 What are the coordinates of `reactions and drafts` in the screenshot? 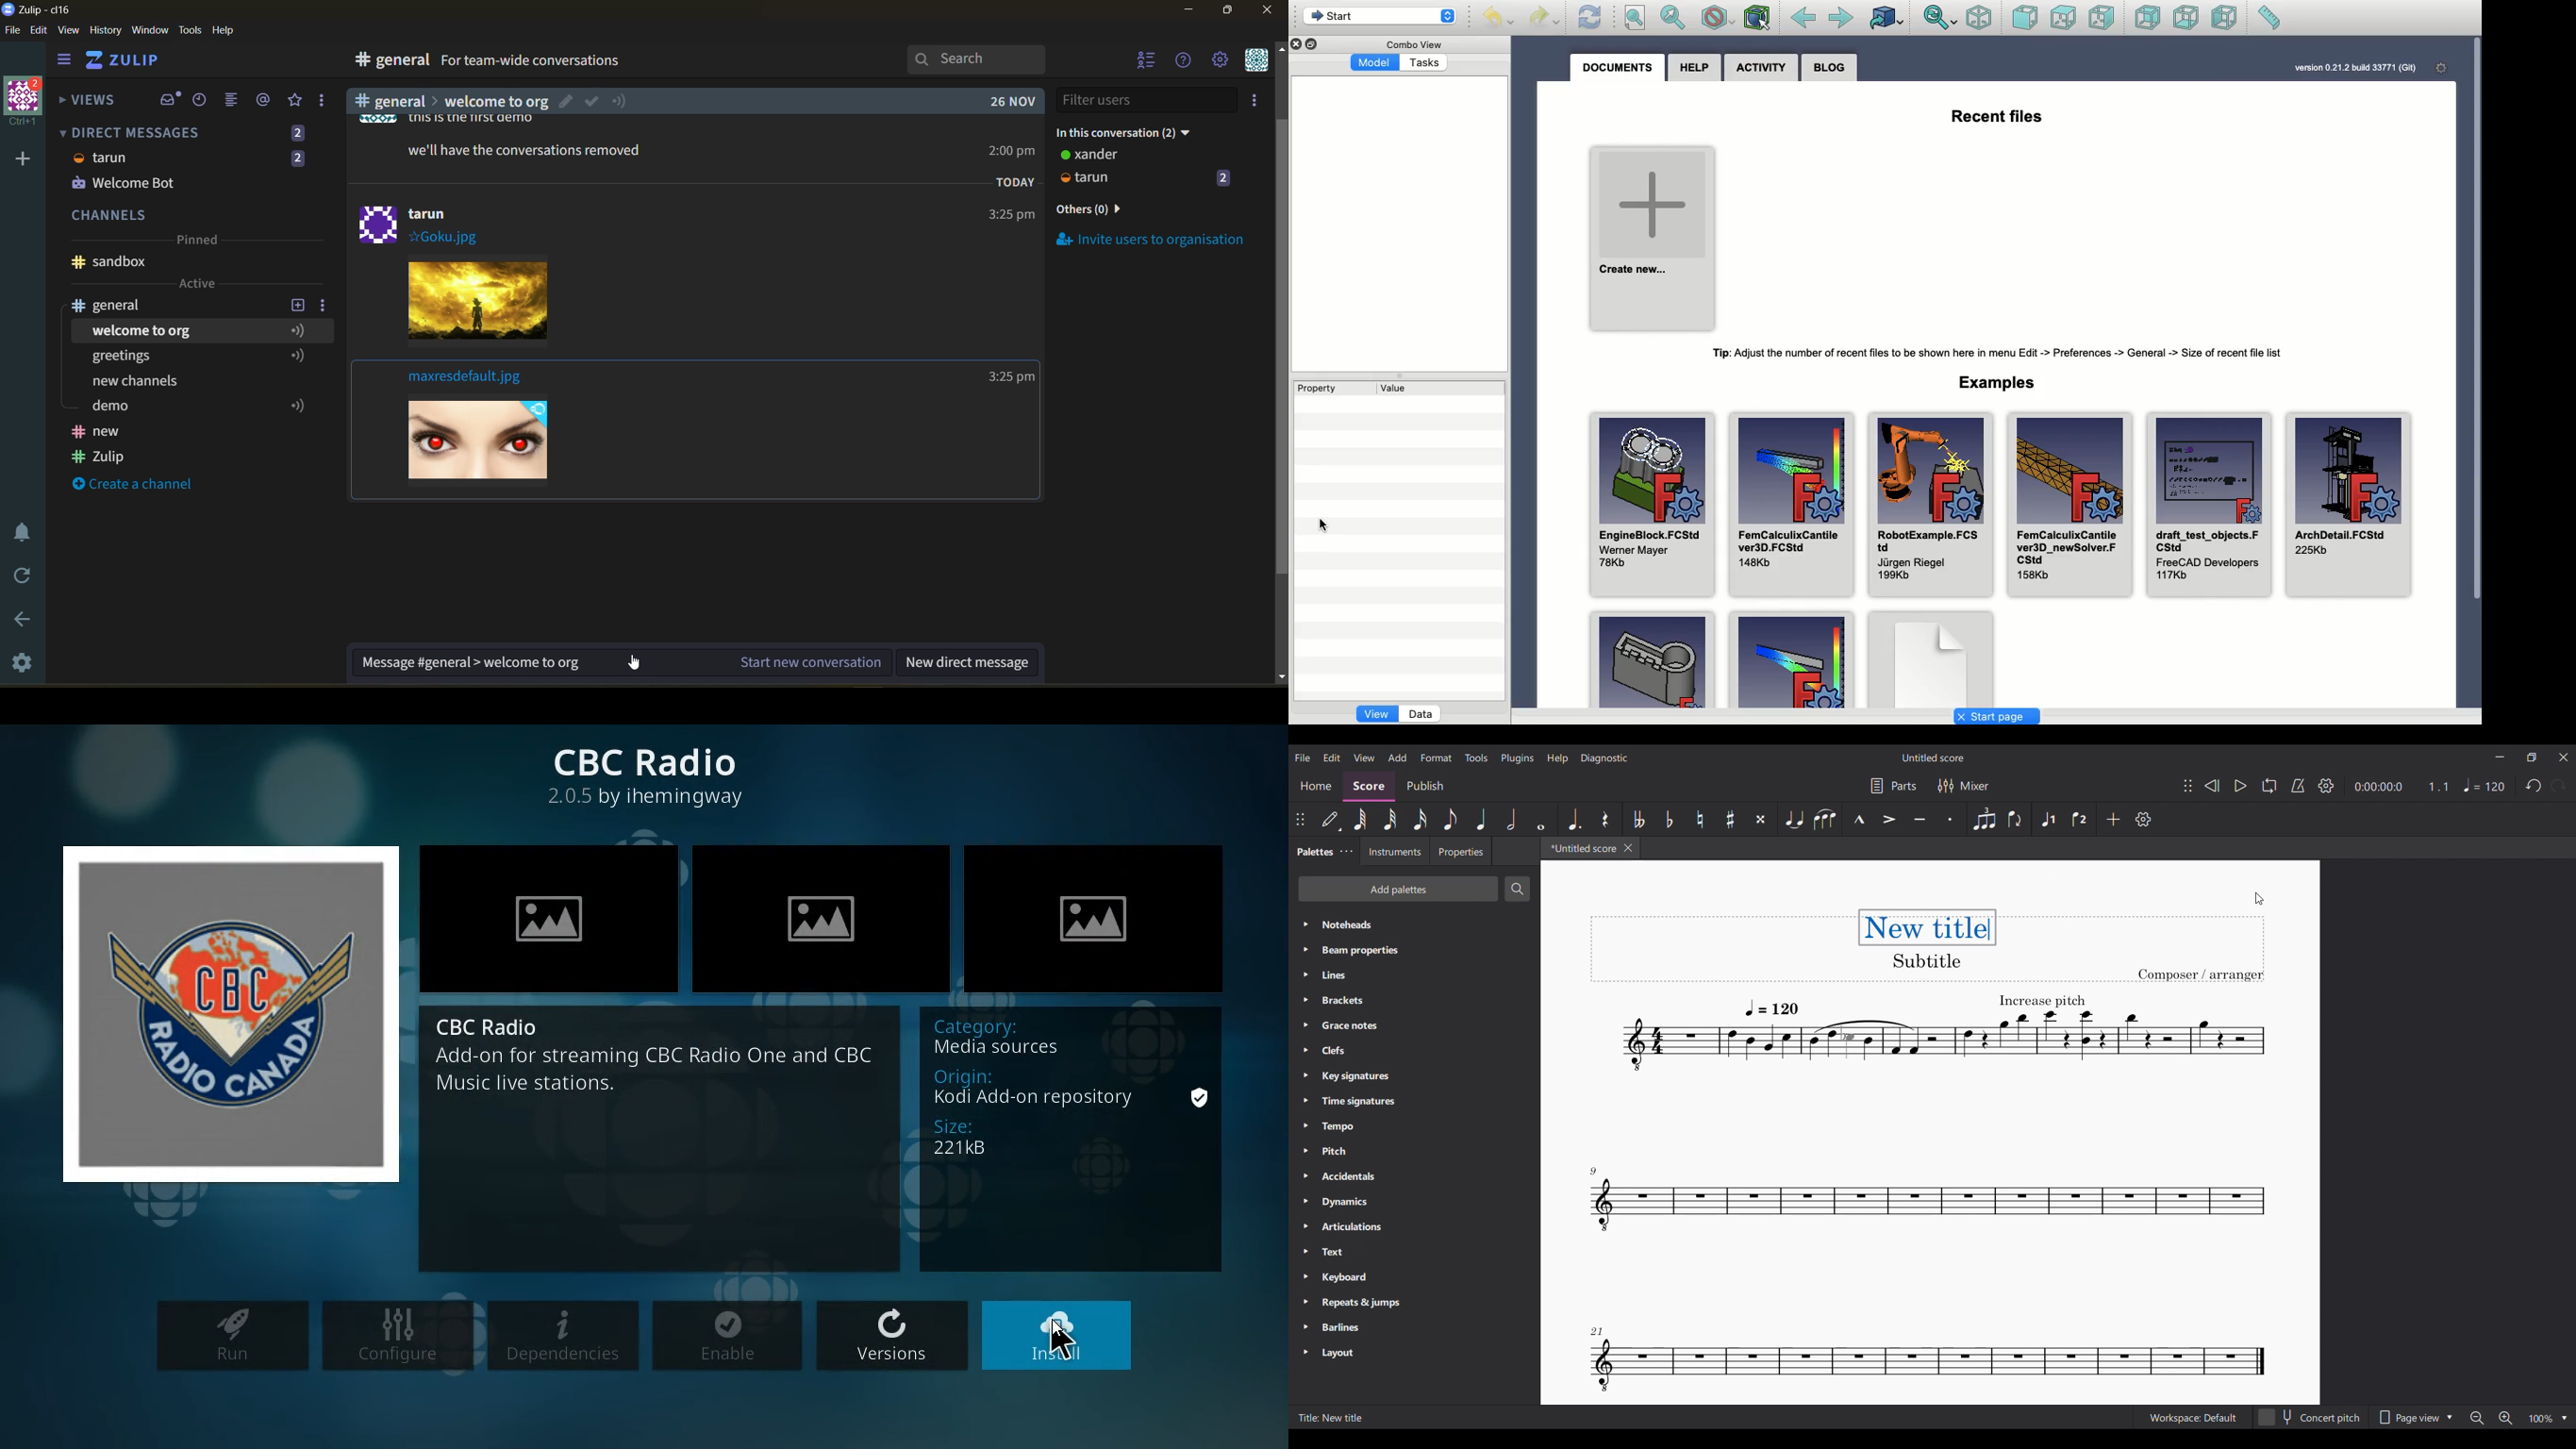 It's located at (327, 103).